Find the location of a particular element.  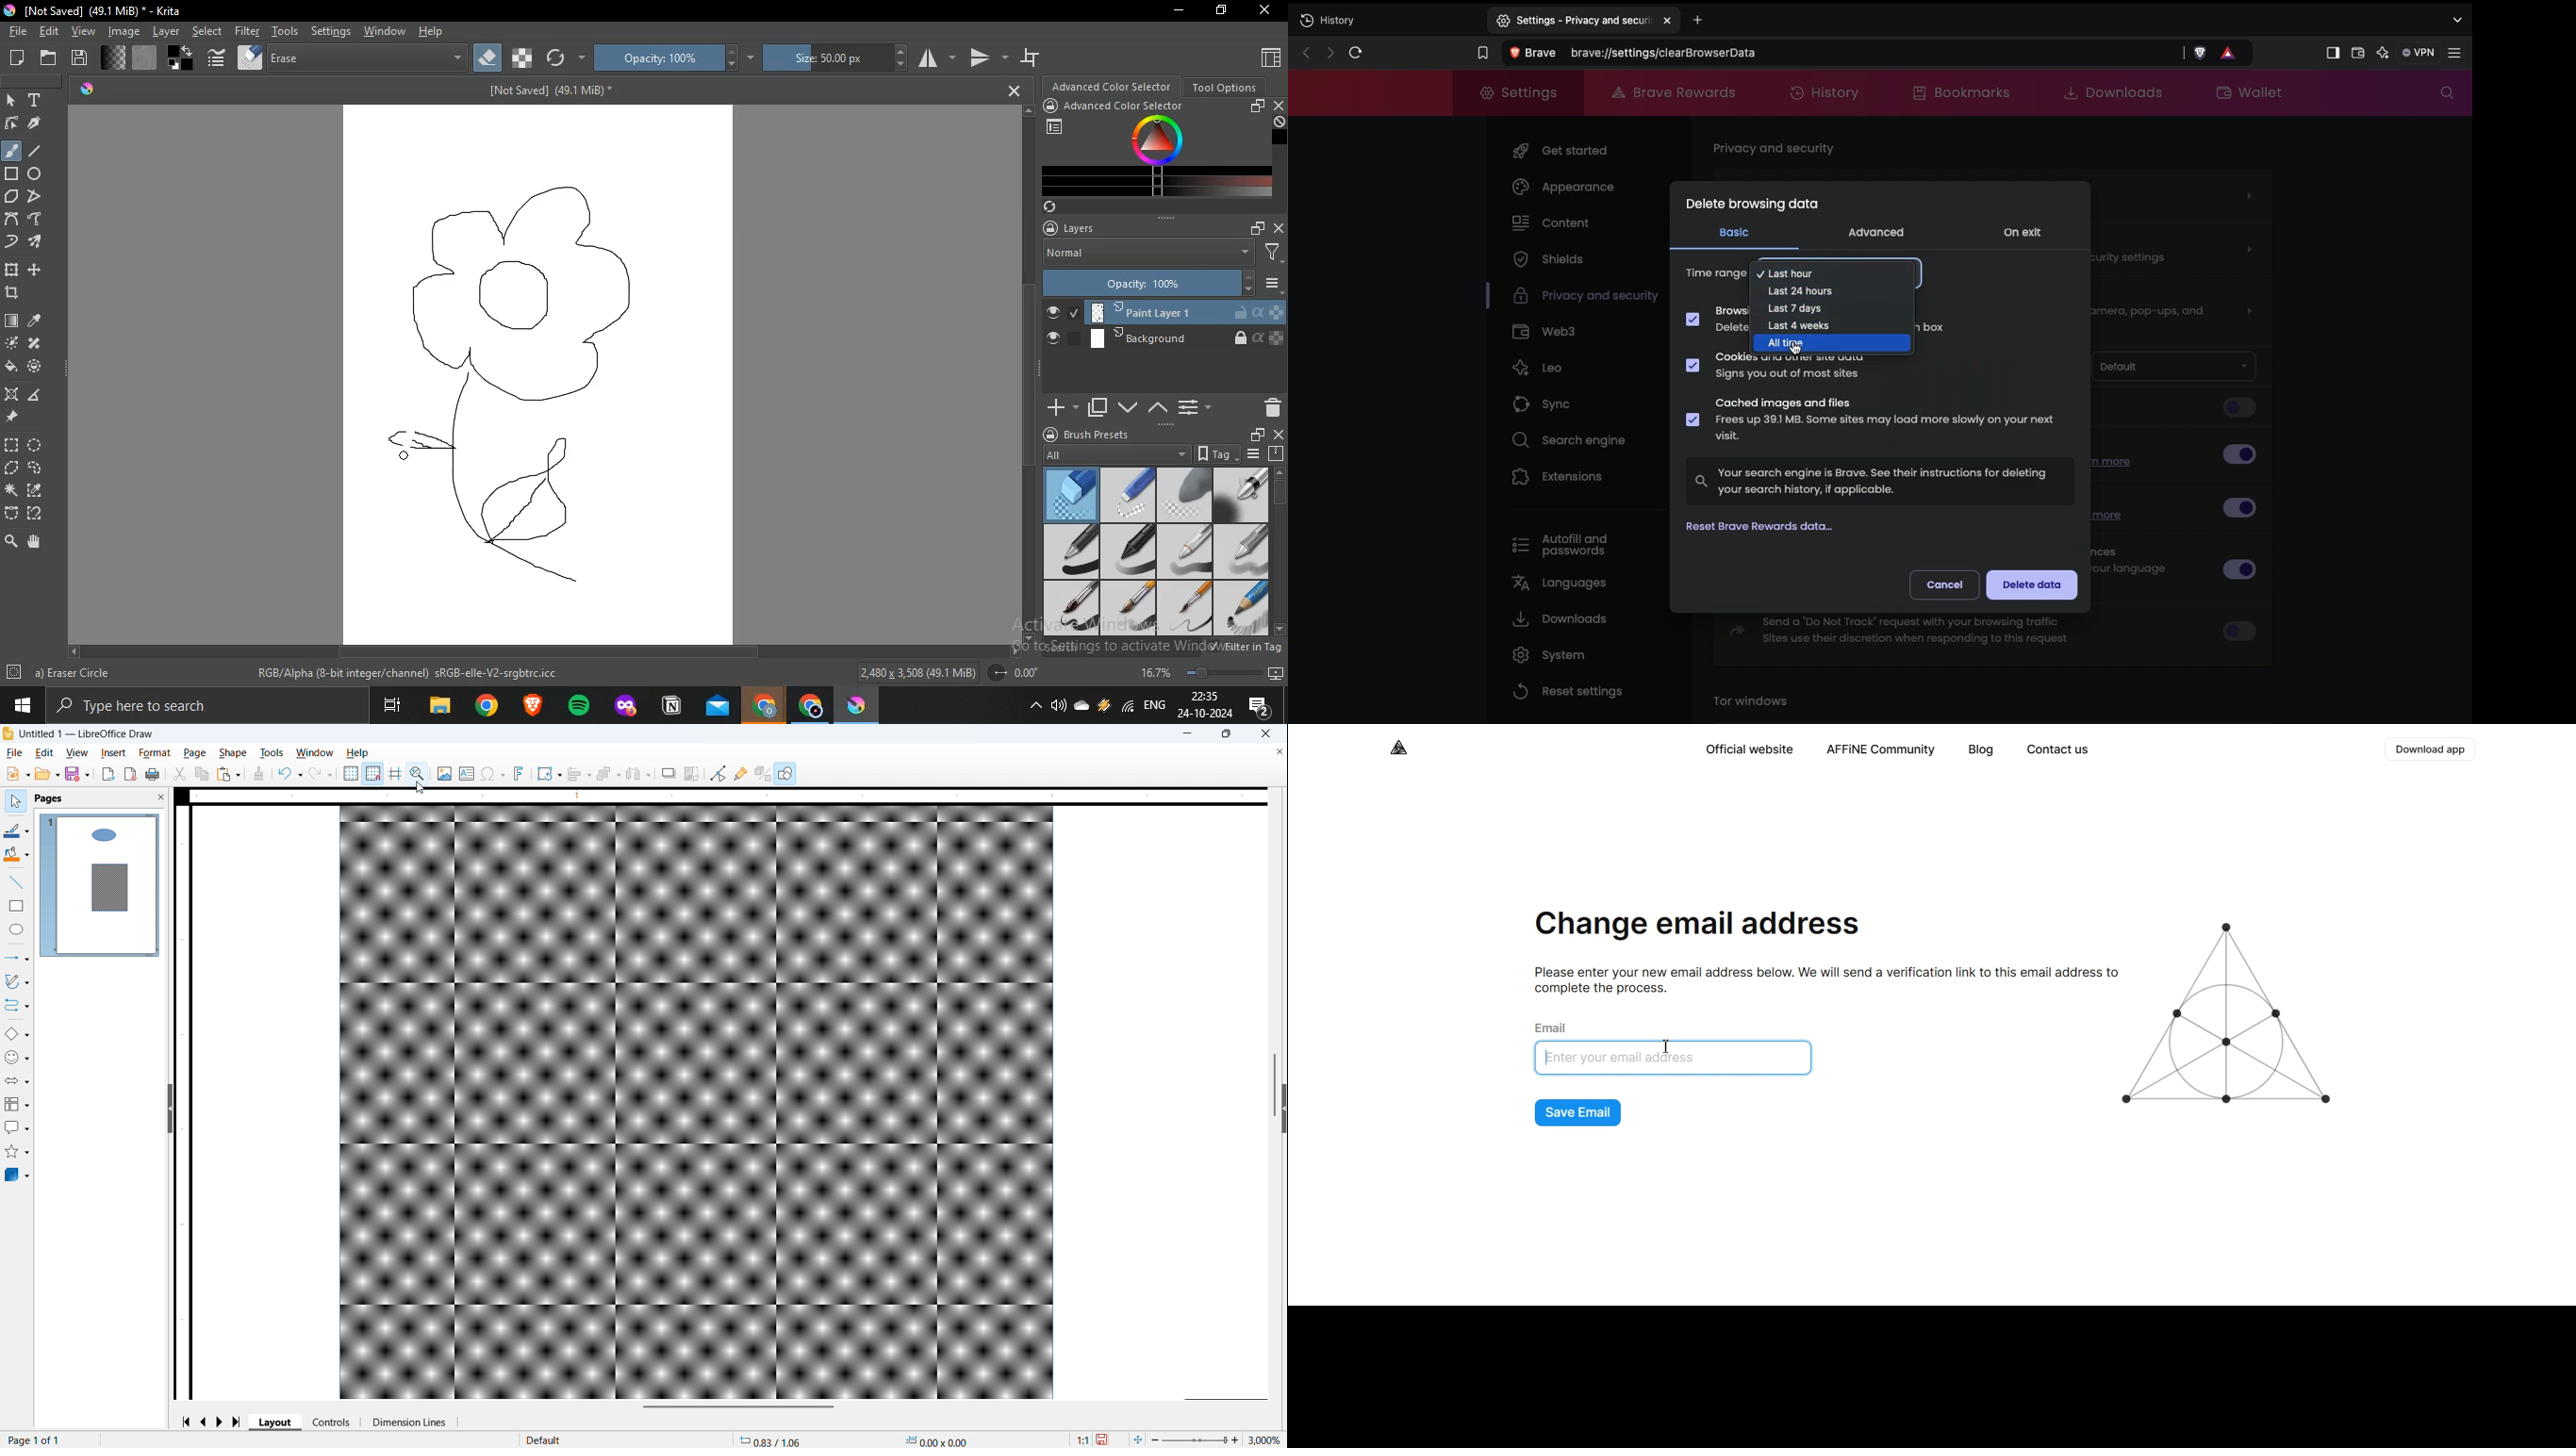

mask down is located at coordinates (1128, 406).